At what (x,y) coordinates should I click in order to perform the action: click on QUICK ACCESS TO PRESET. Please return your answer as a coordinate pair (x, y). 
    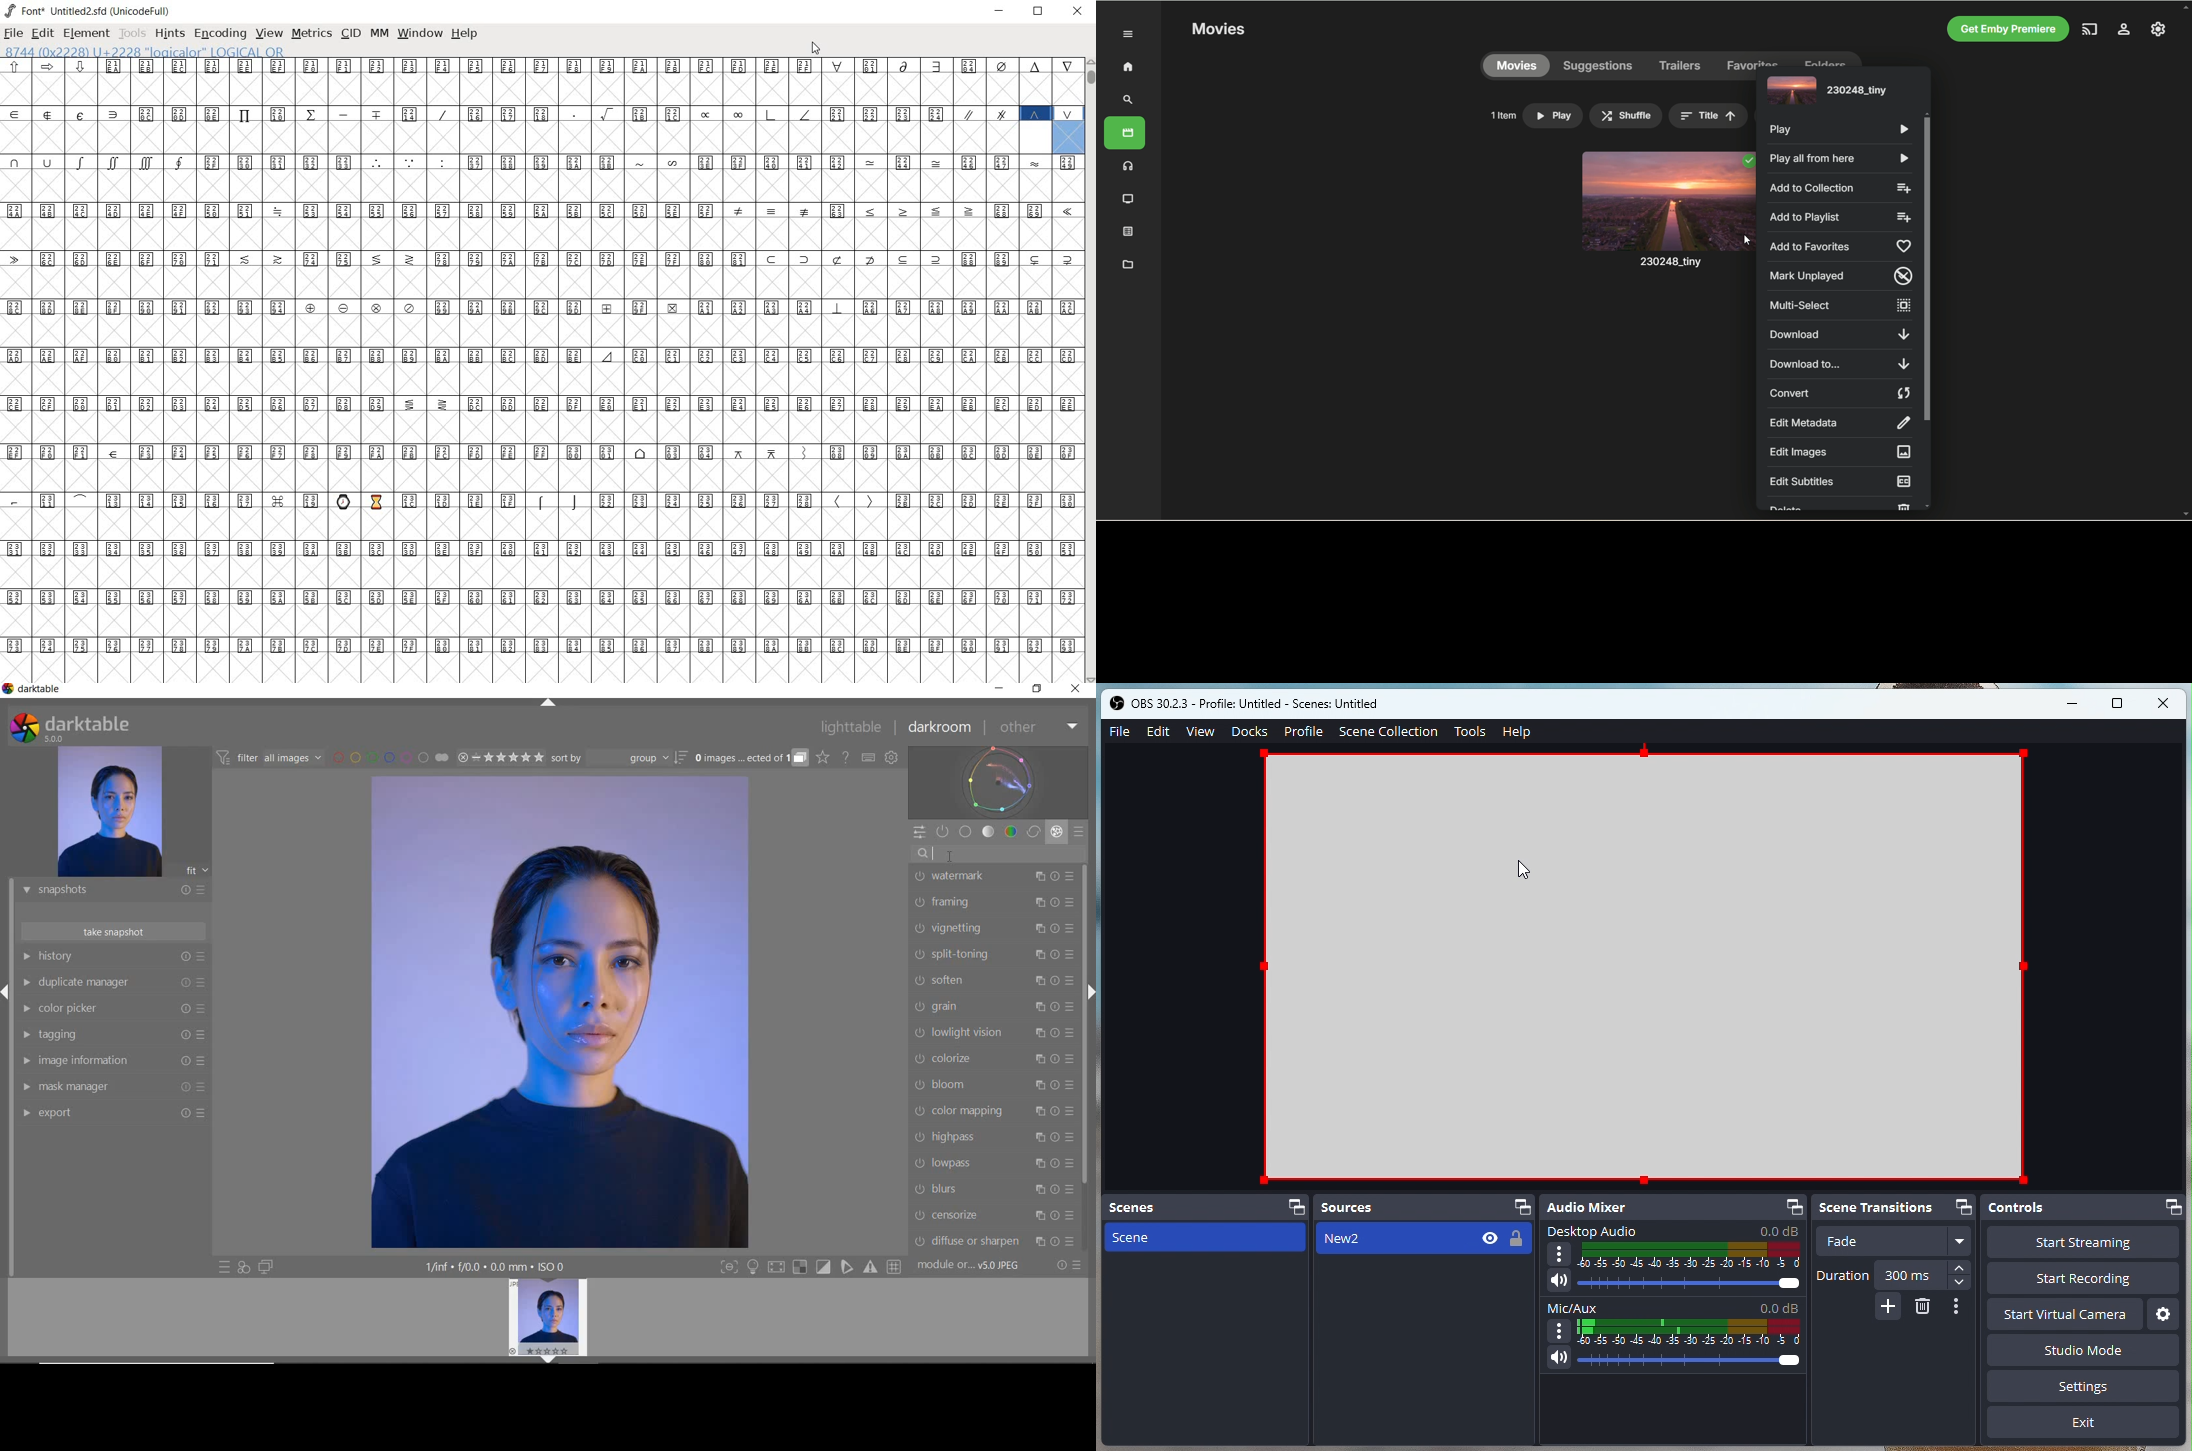
    Looking at the image, I should click on (225, 1268).